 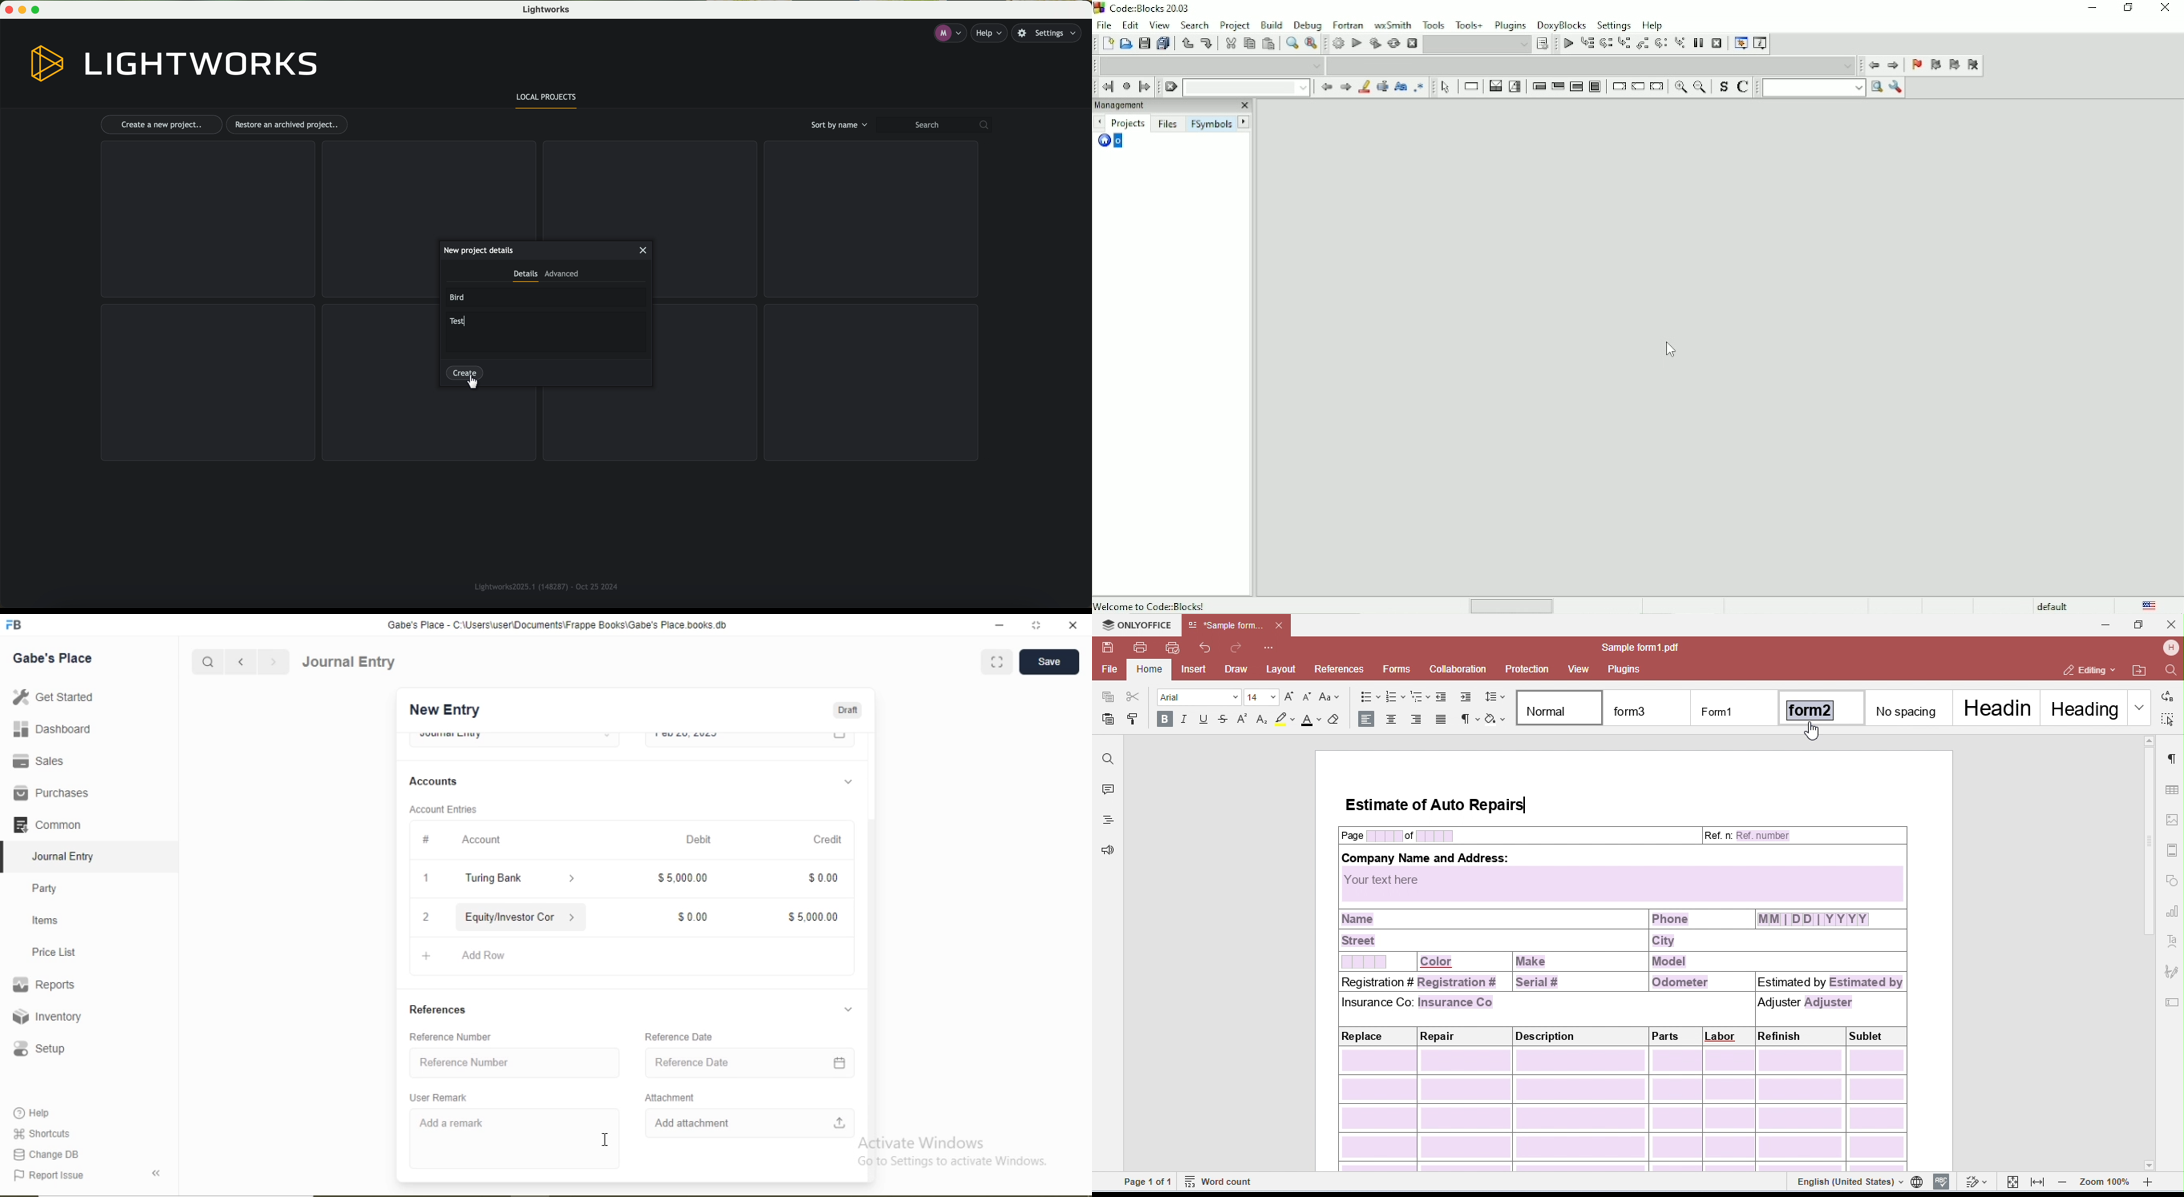 What do you see at coordinates (44, 1156) in the screenshot?
I see `Change DB` at bounding box center [44, 1156].